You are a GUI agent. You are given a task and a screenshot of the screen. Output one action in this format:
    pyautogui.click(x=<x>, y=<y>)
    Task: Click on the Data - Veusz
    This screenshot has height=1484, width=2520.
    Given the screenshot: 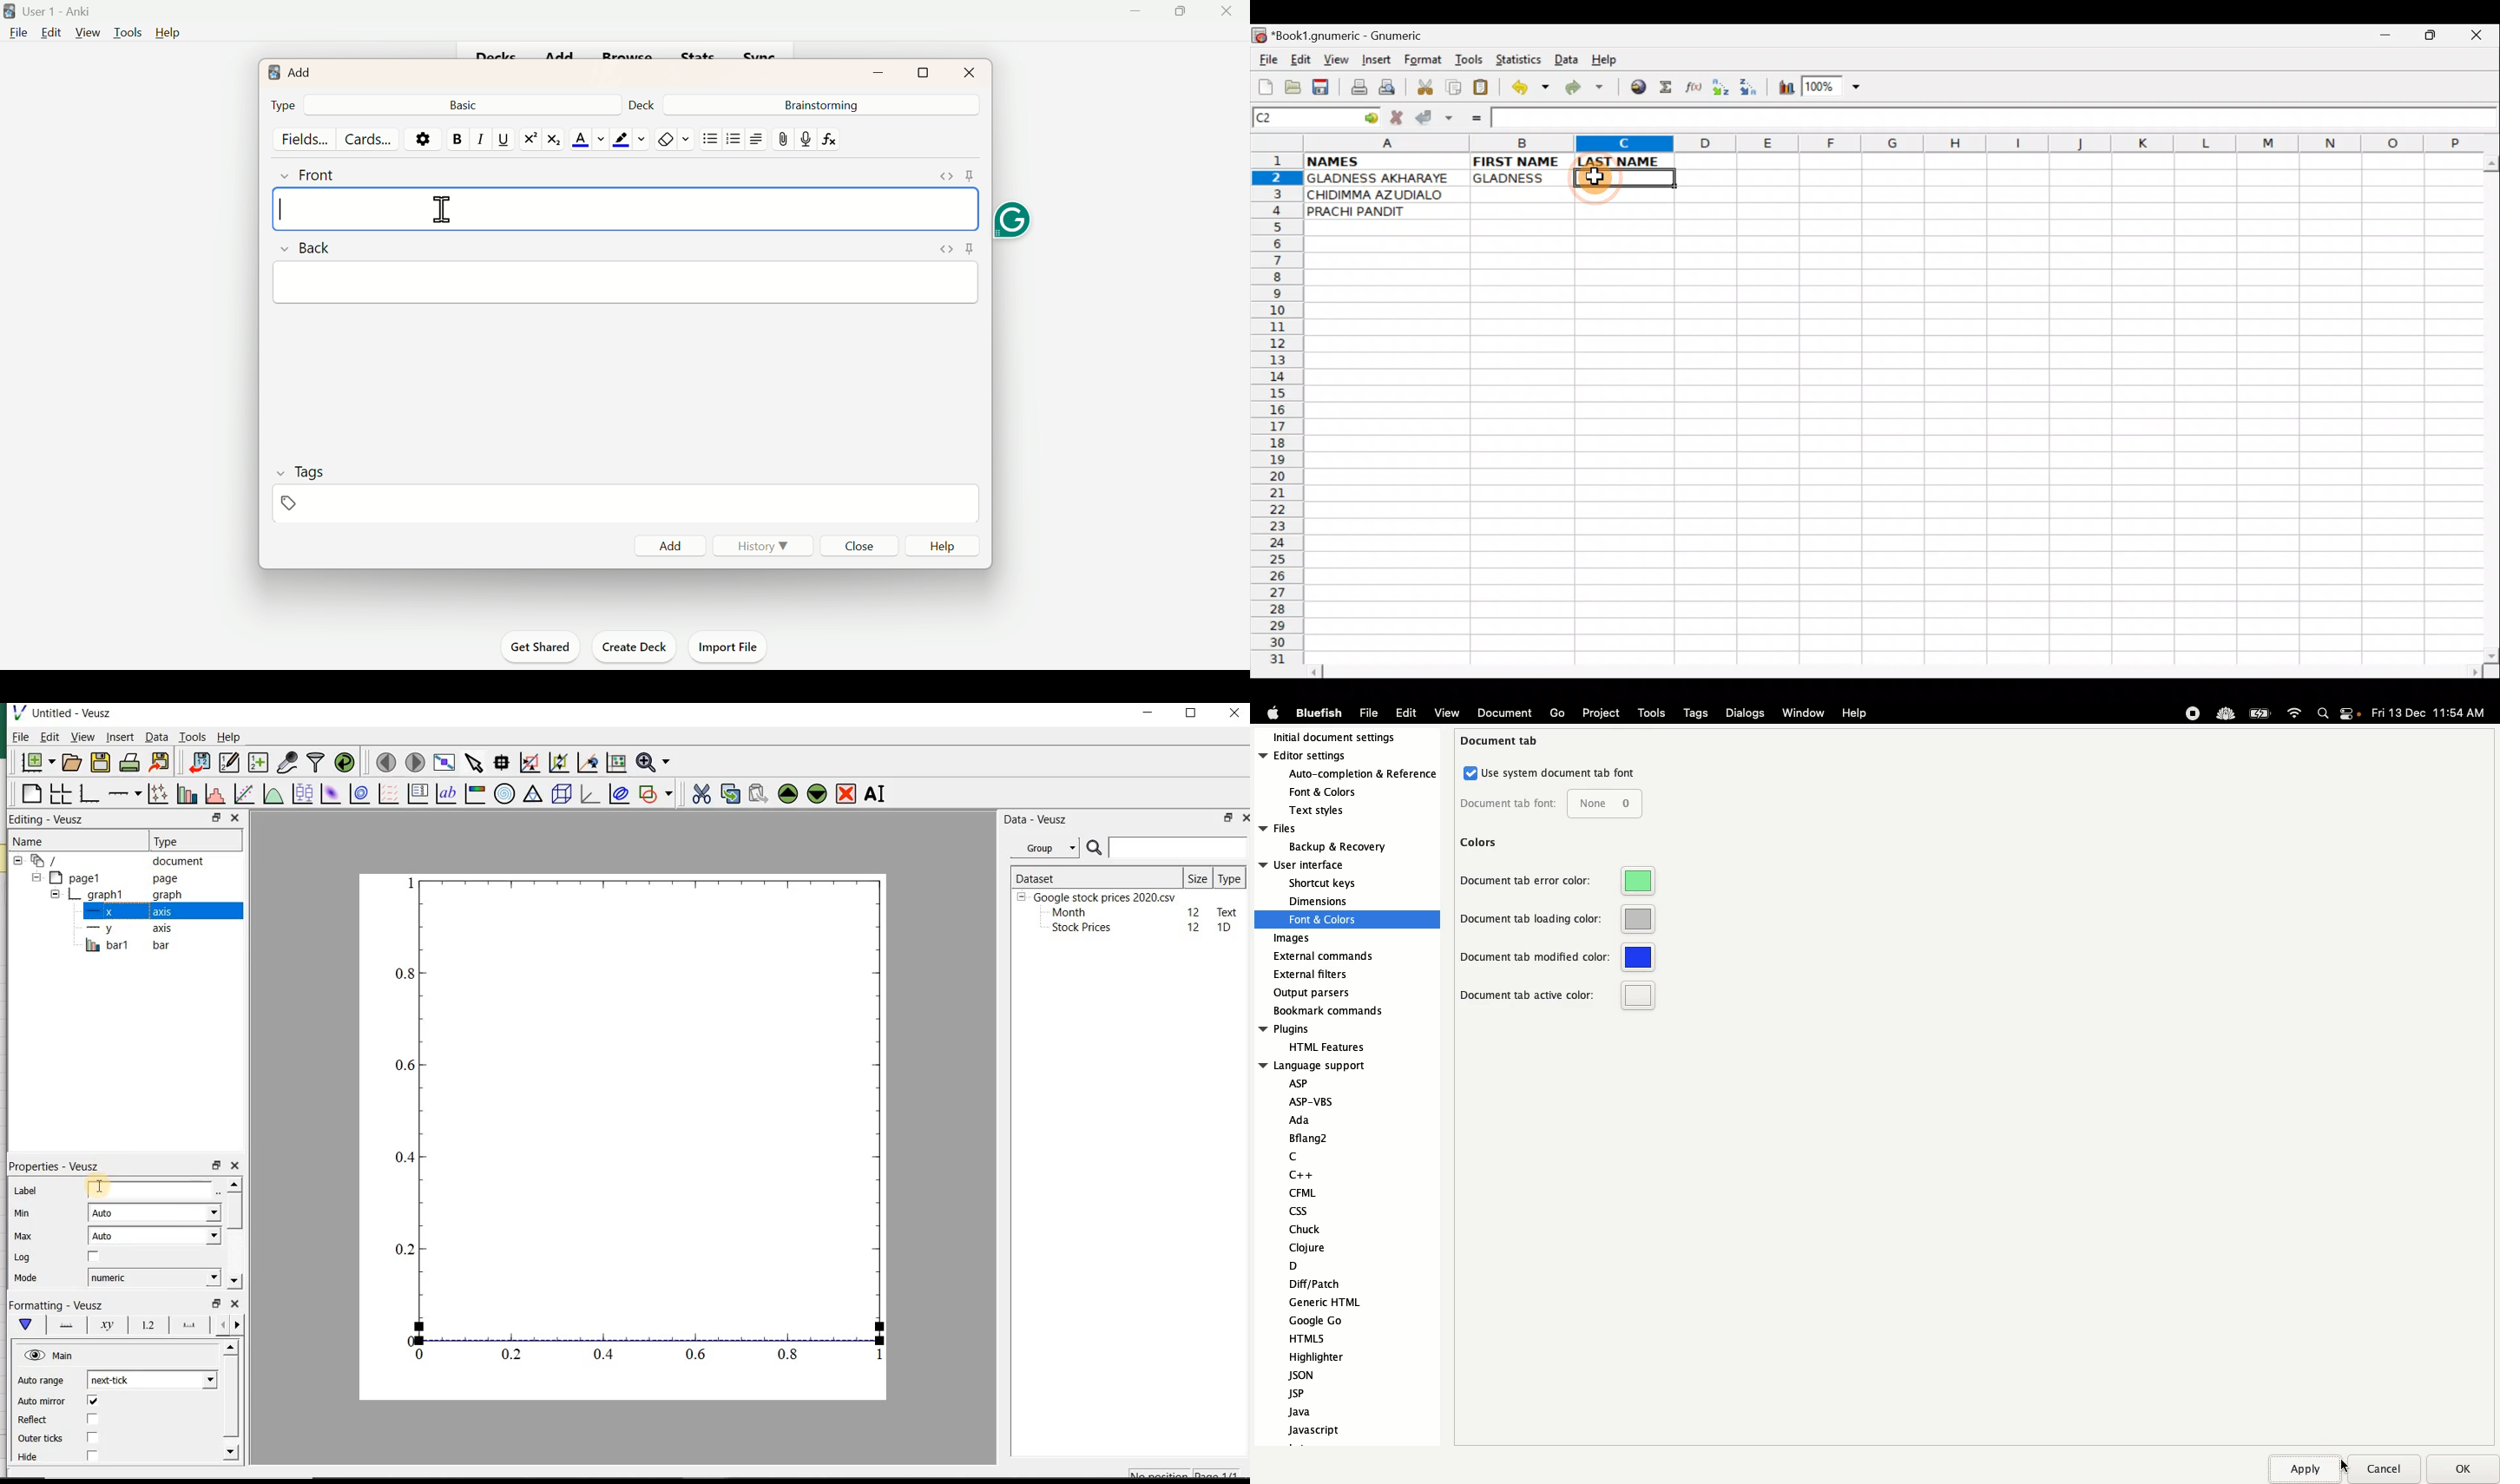 What is the action you would take?
    pyautogui.click(x=1036, y=819)
    